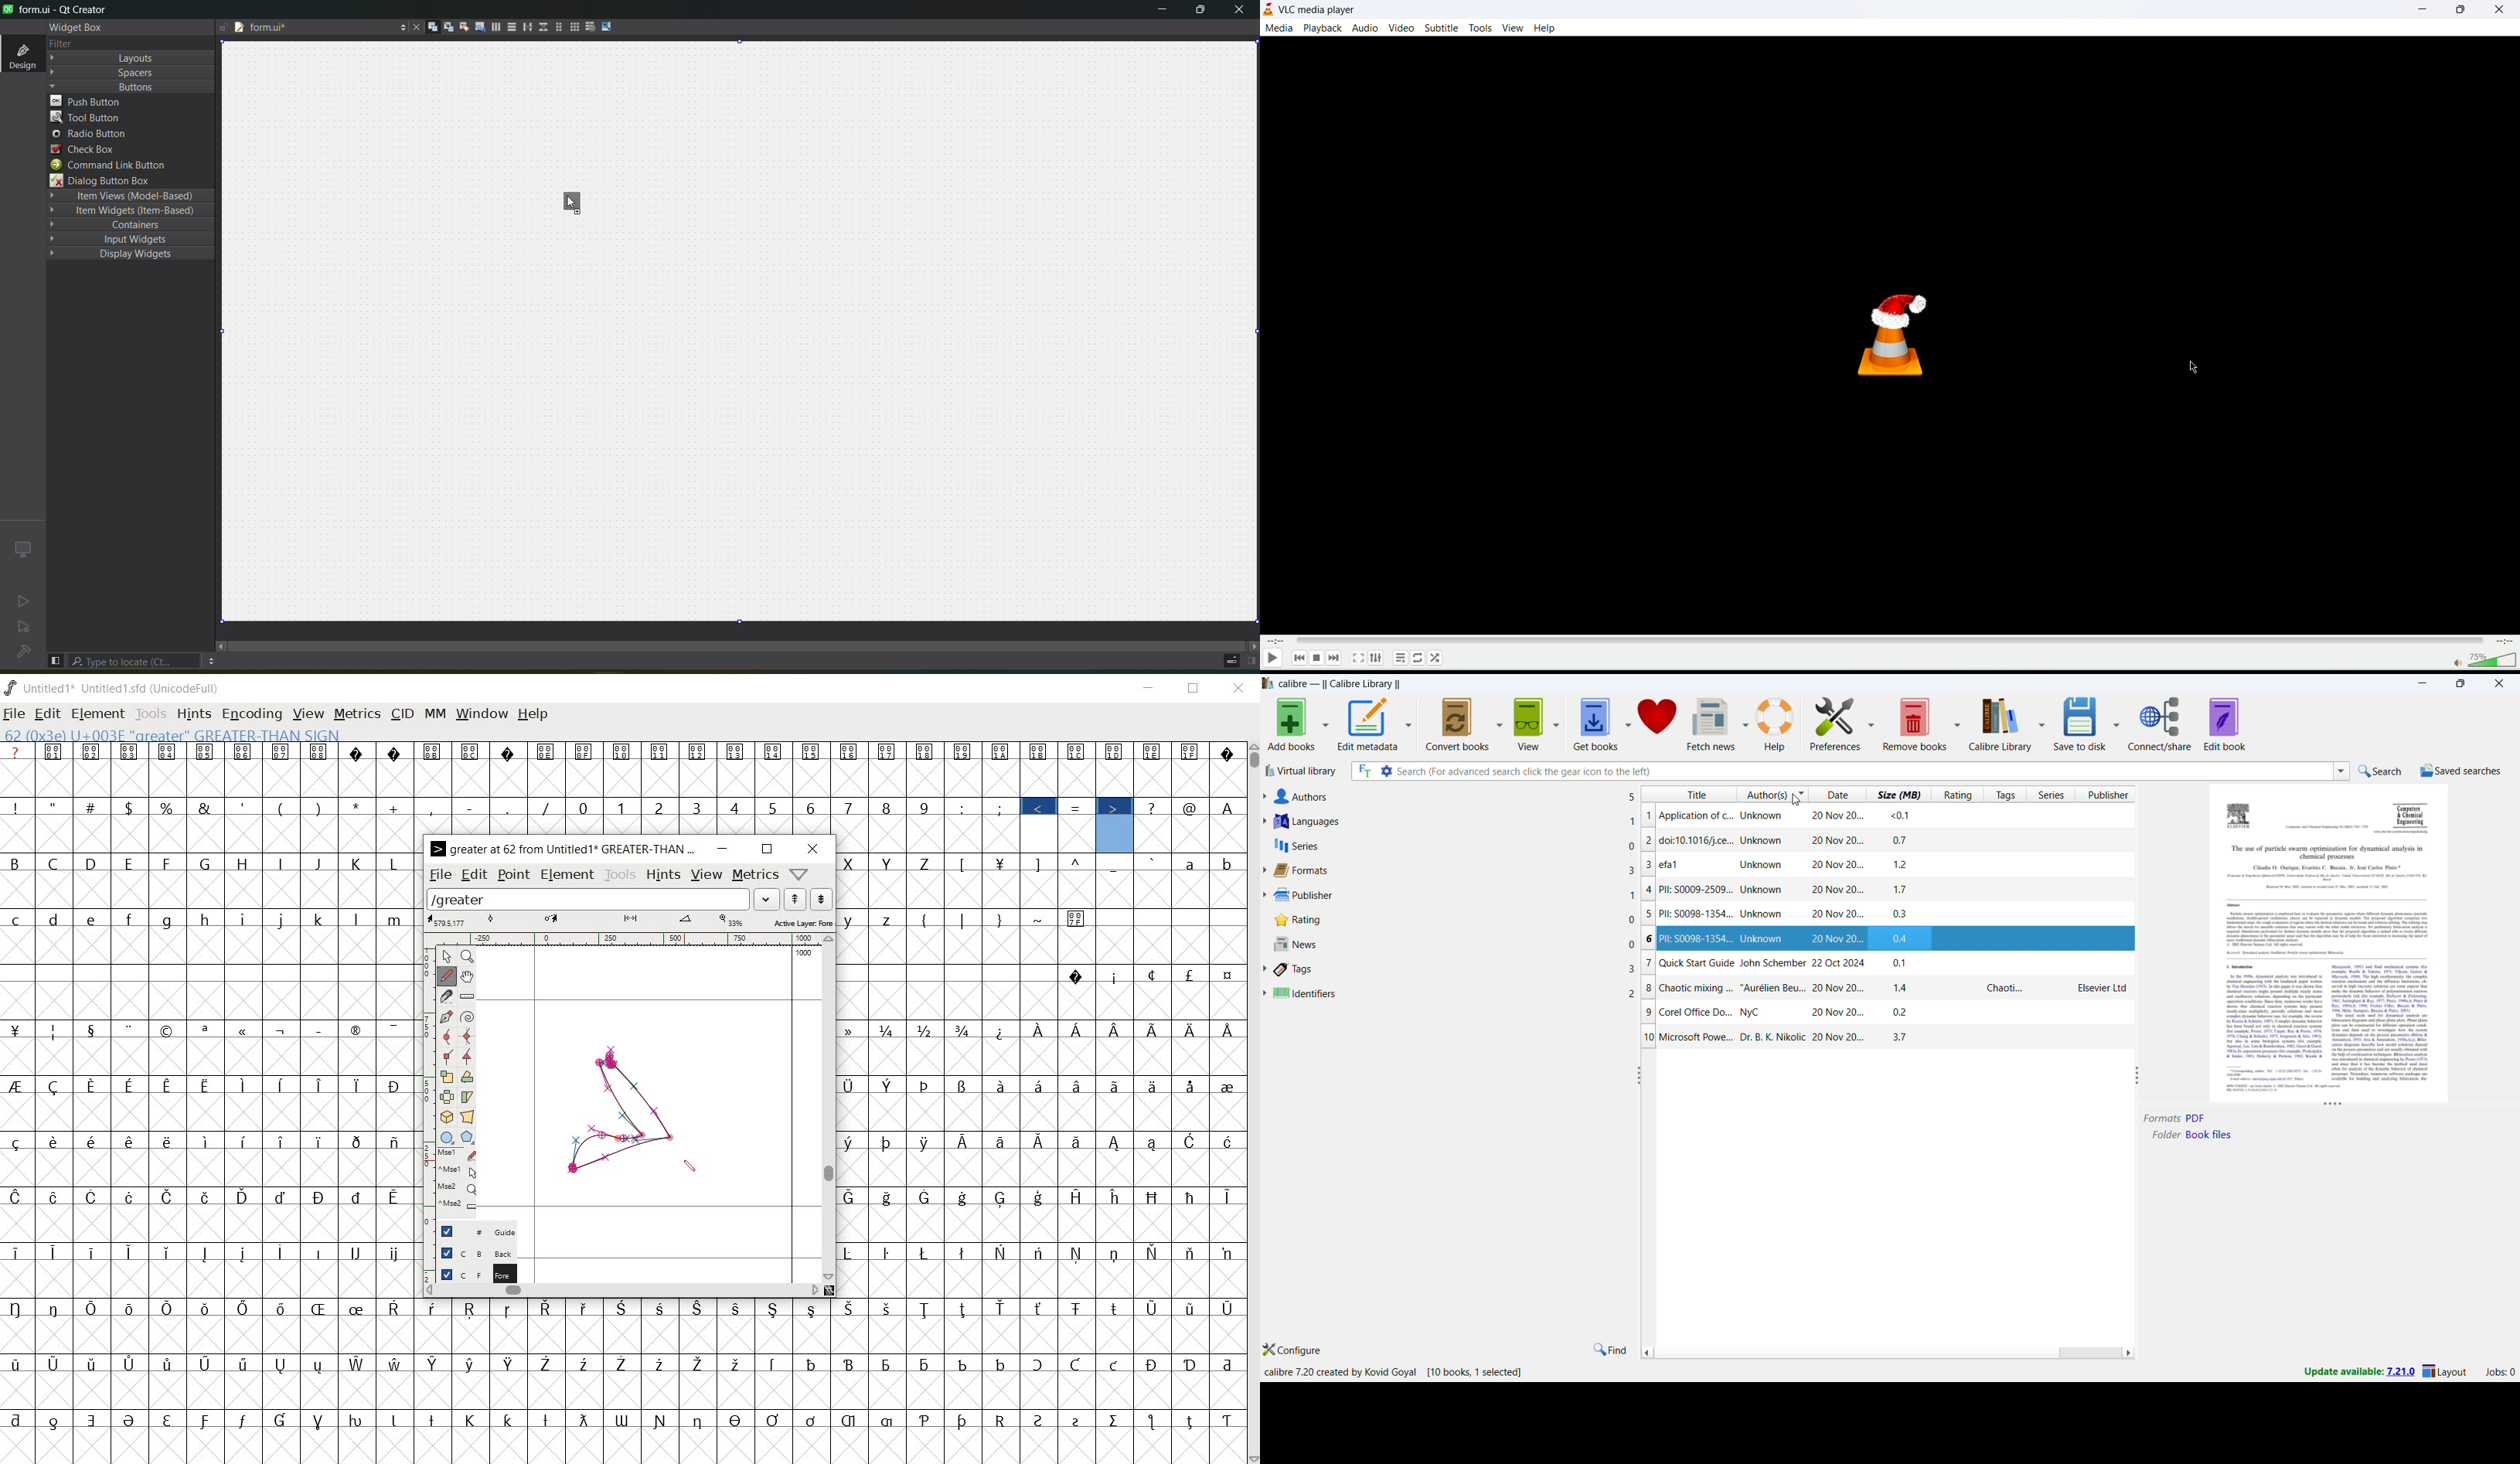 The image size is (2520, 1484). Describe the element at coordinates (1252, 644) in the screenshot. I see `move right` at that location.